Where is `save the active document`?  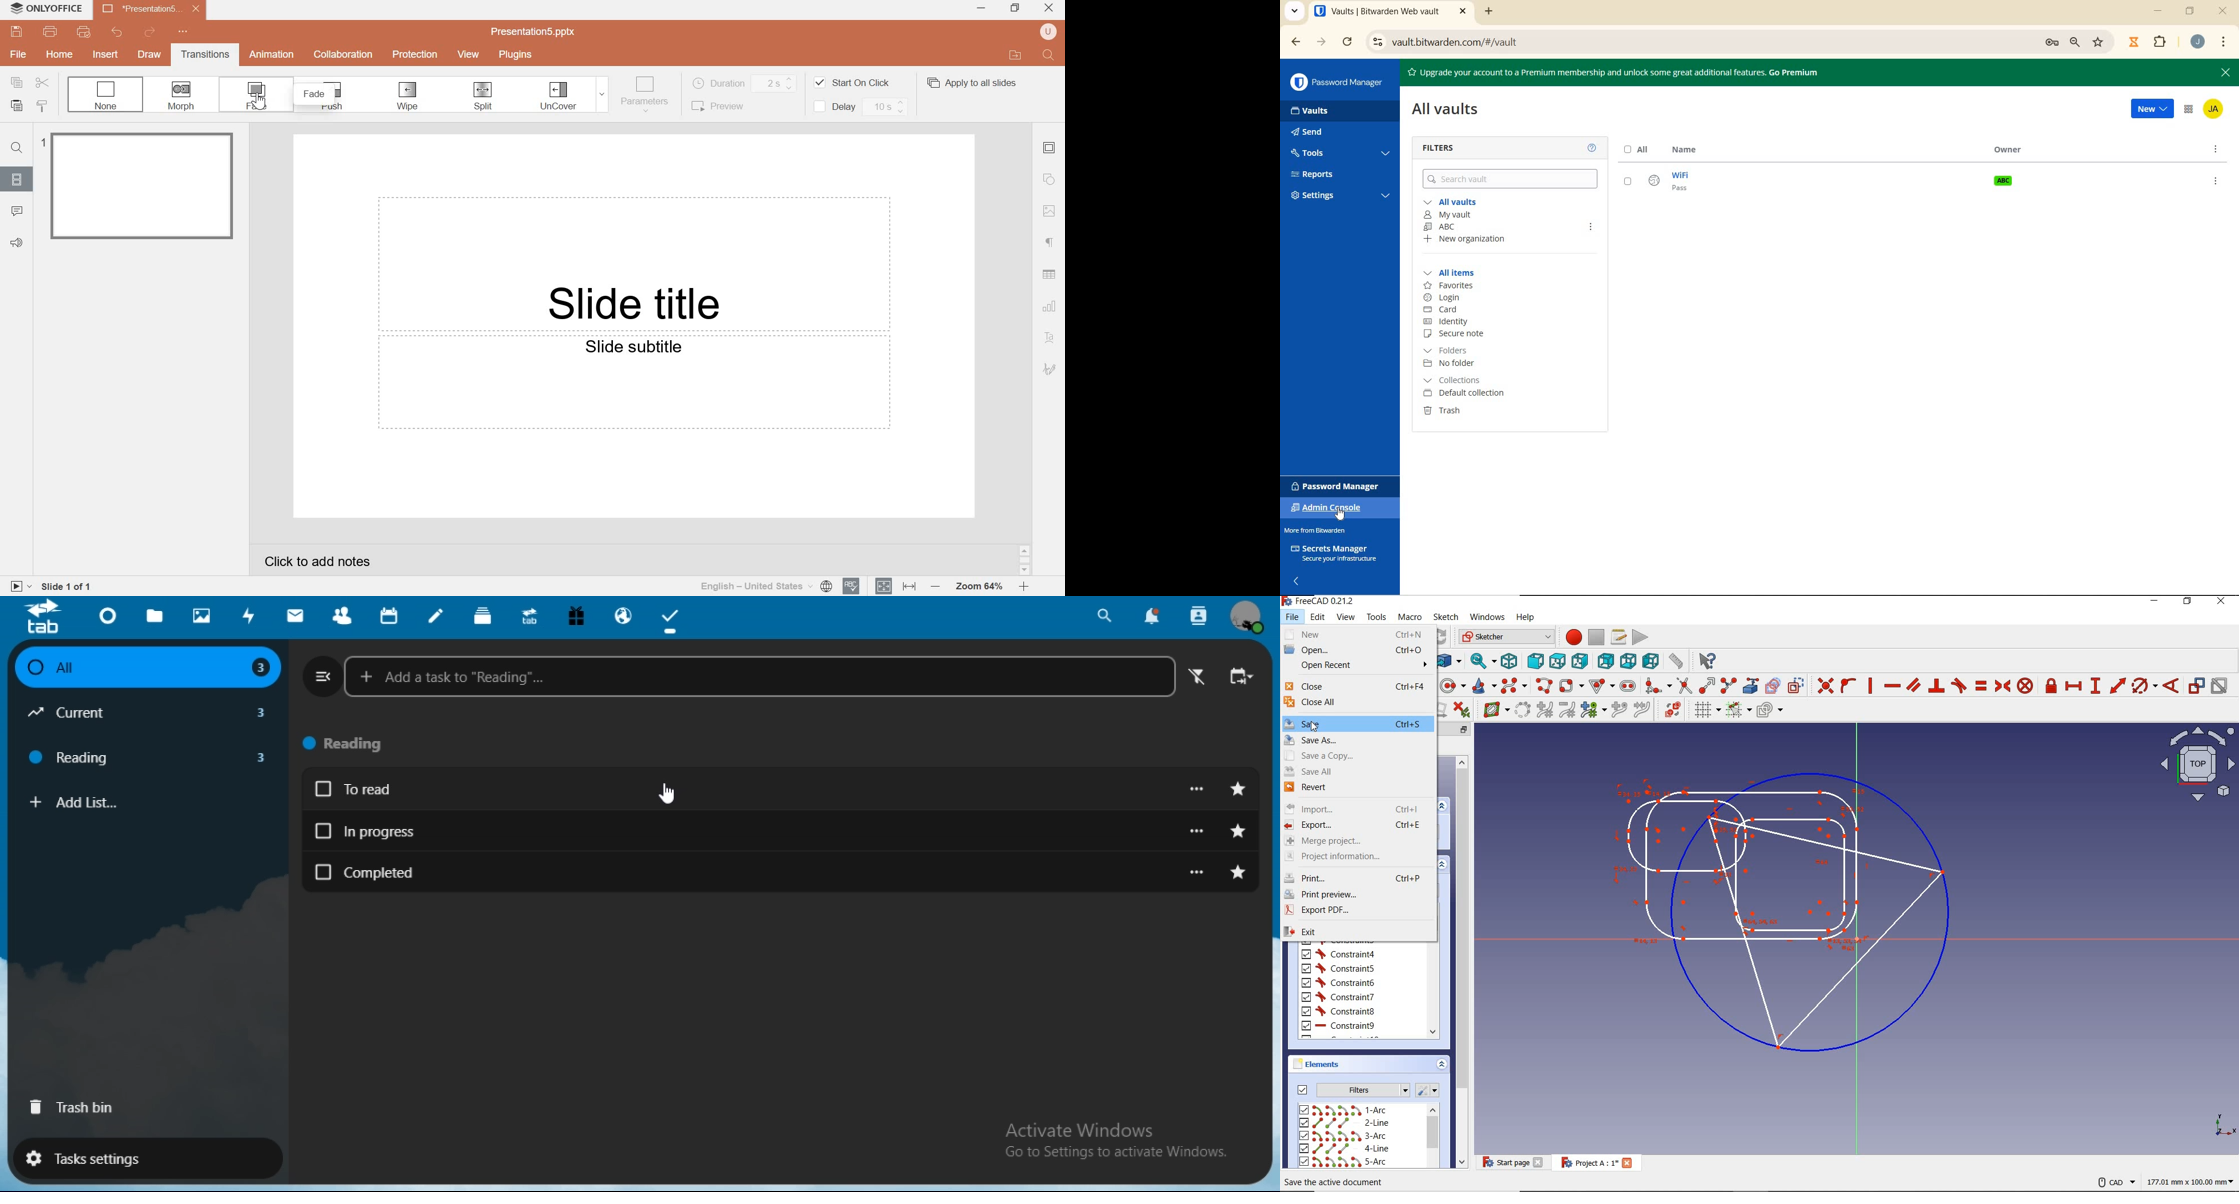 save the active document is located at coordinates (1336, 1182).